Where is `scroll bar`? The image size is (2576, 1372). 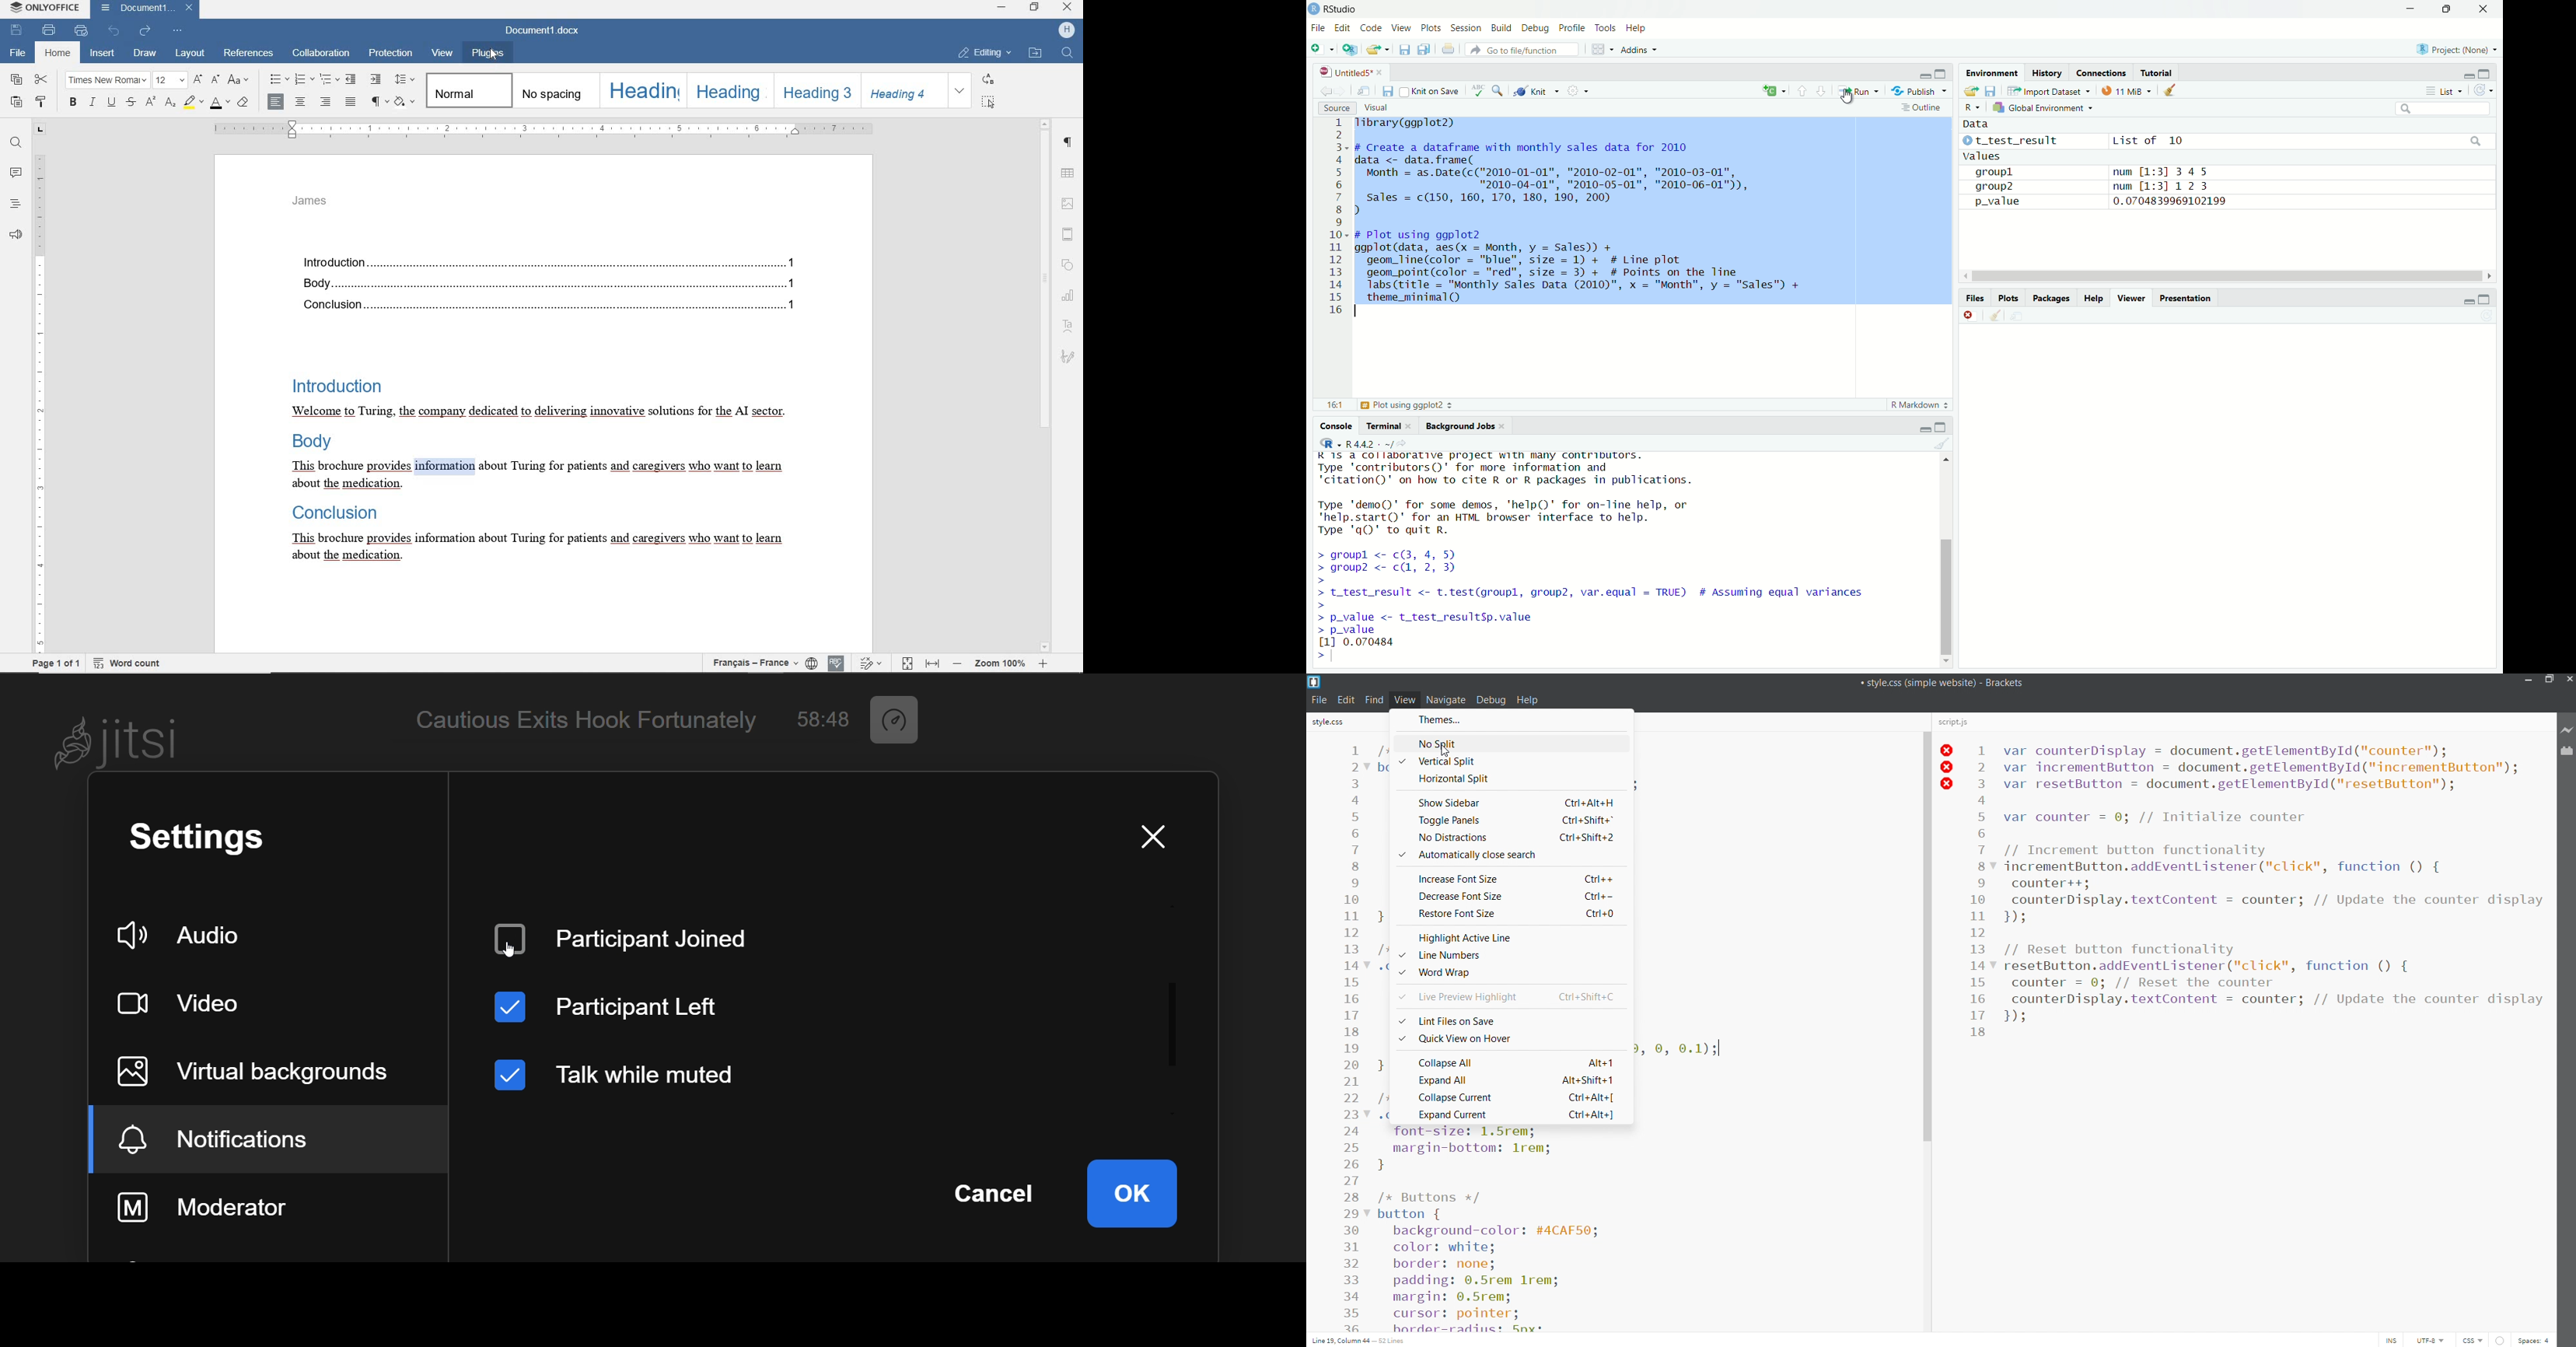 scroll bar is located at coordinates (1943, 558).